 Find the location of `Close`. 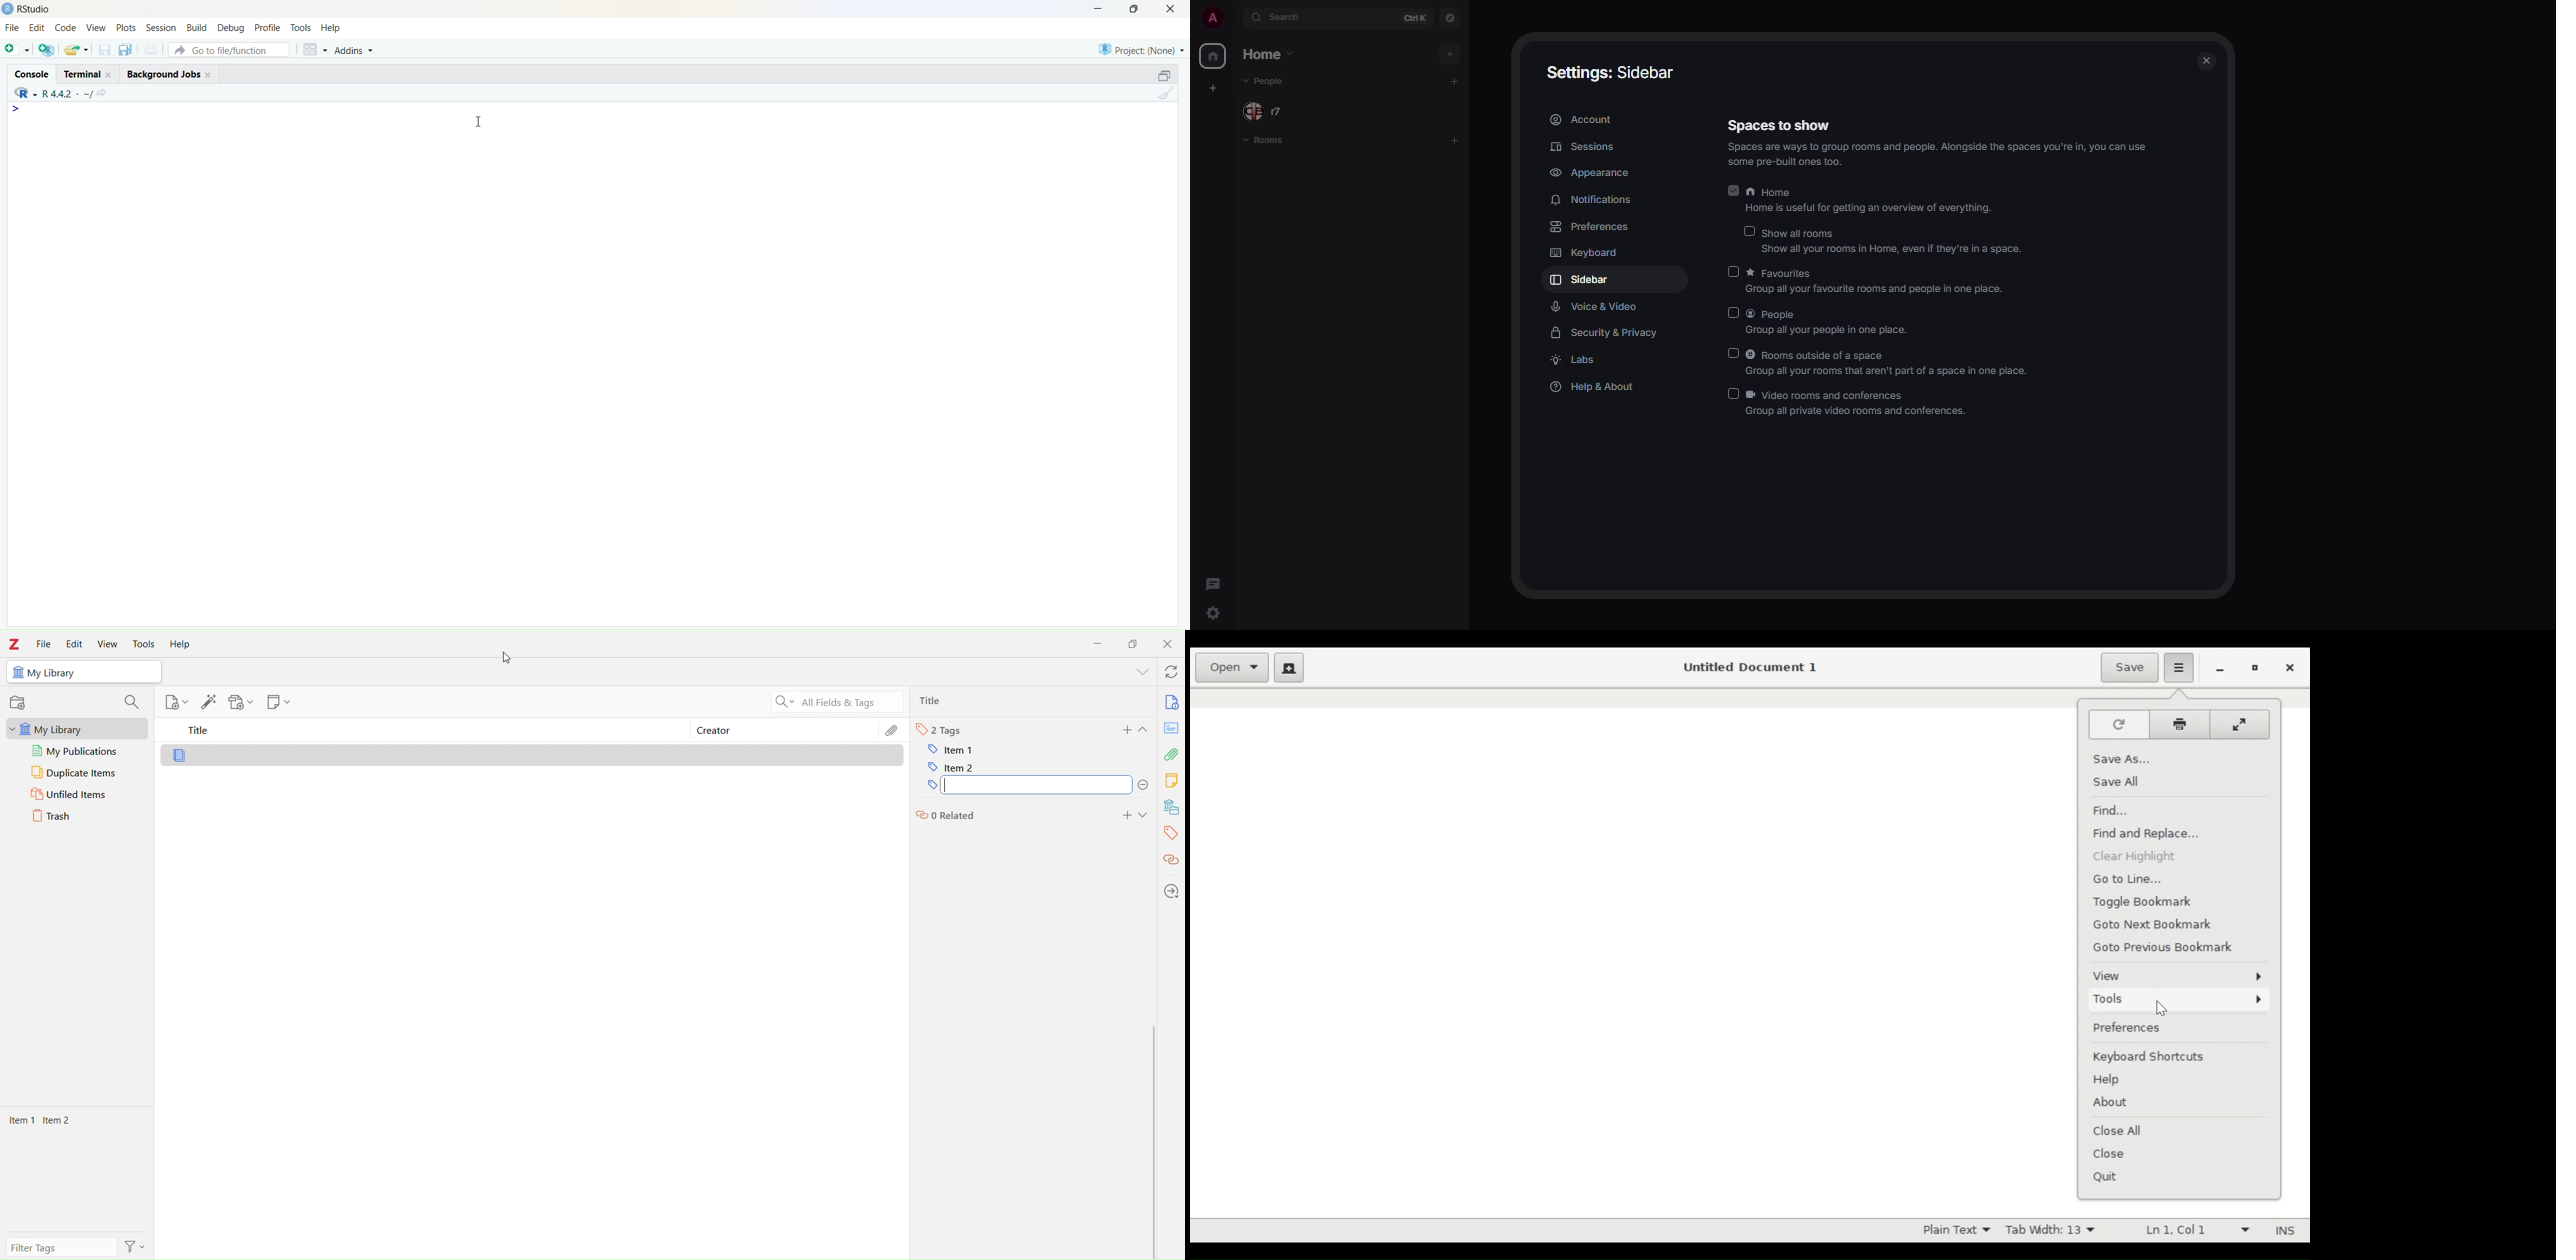

Close is located at coordinates (1169, 644).